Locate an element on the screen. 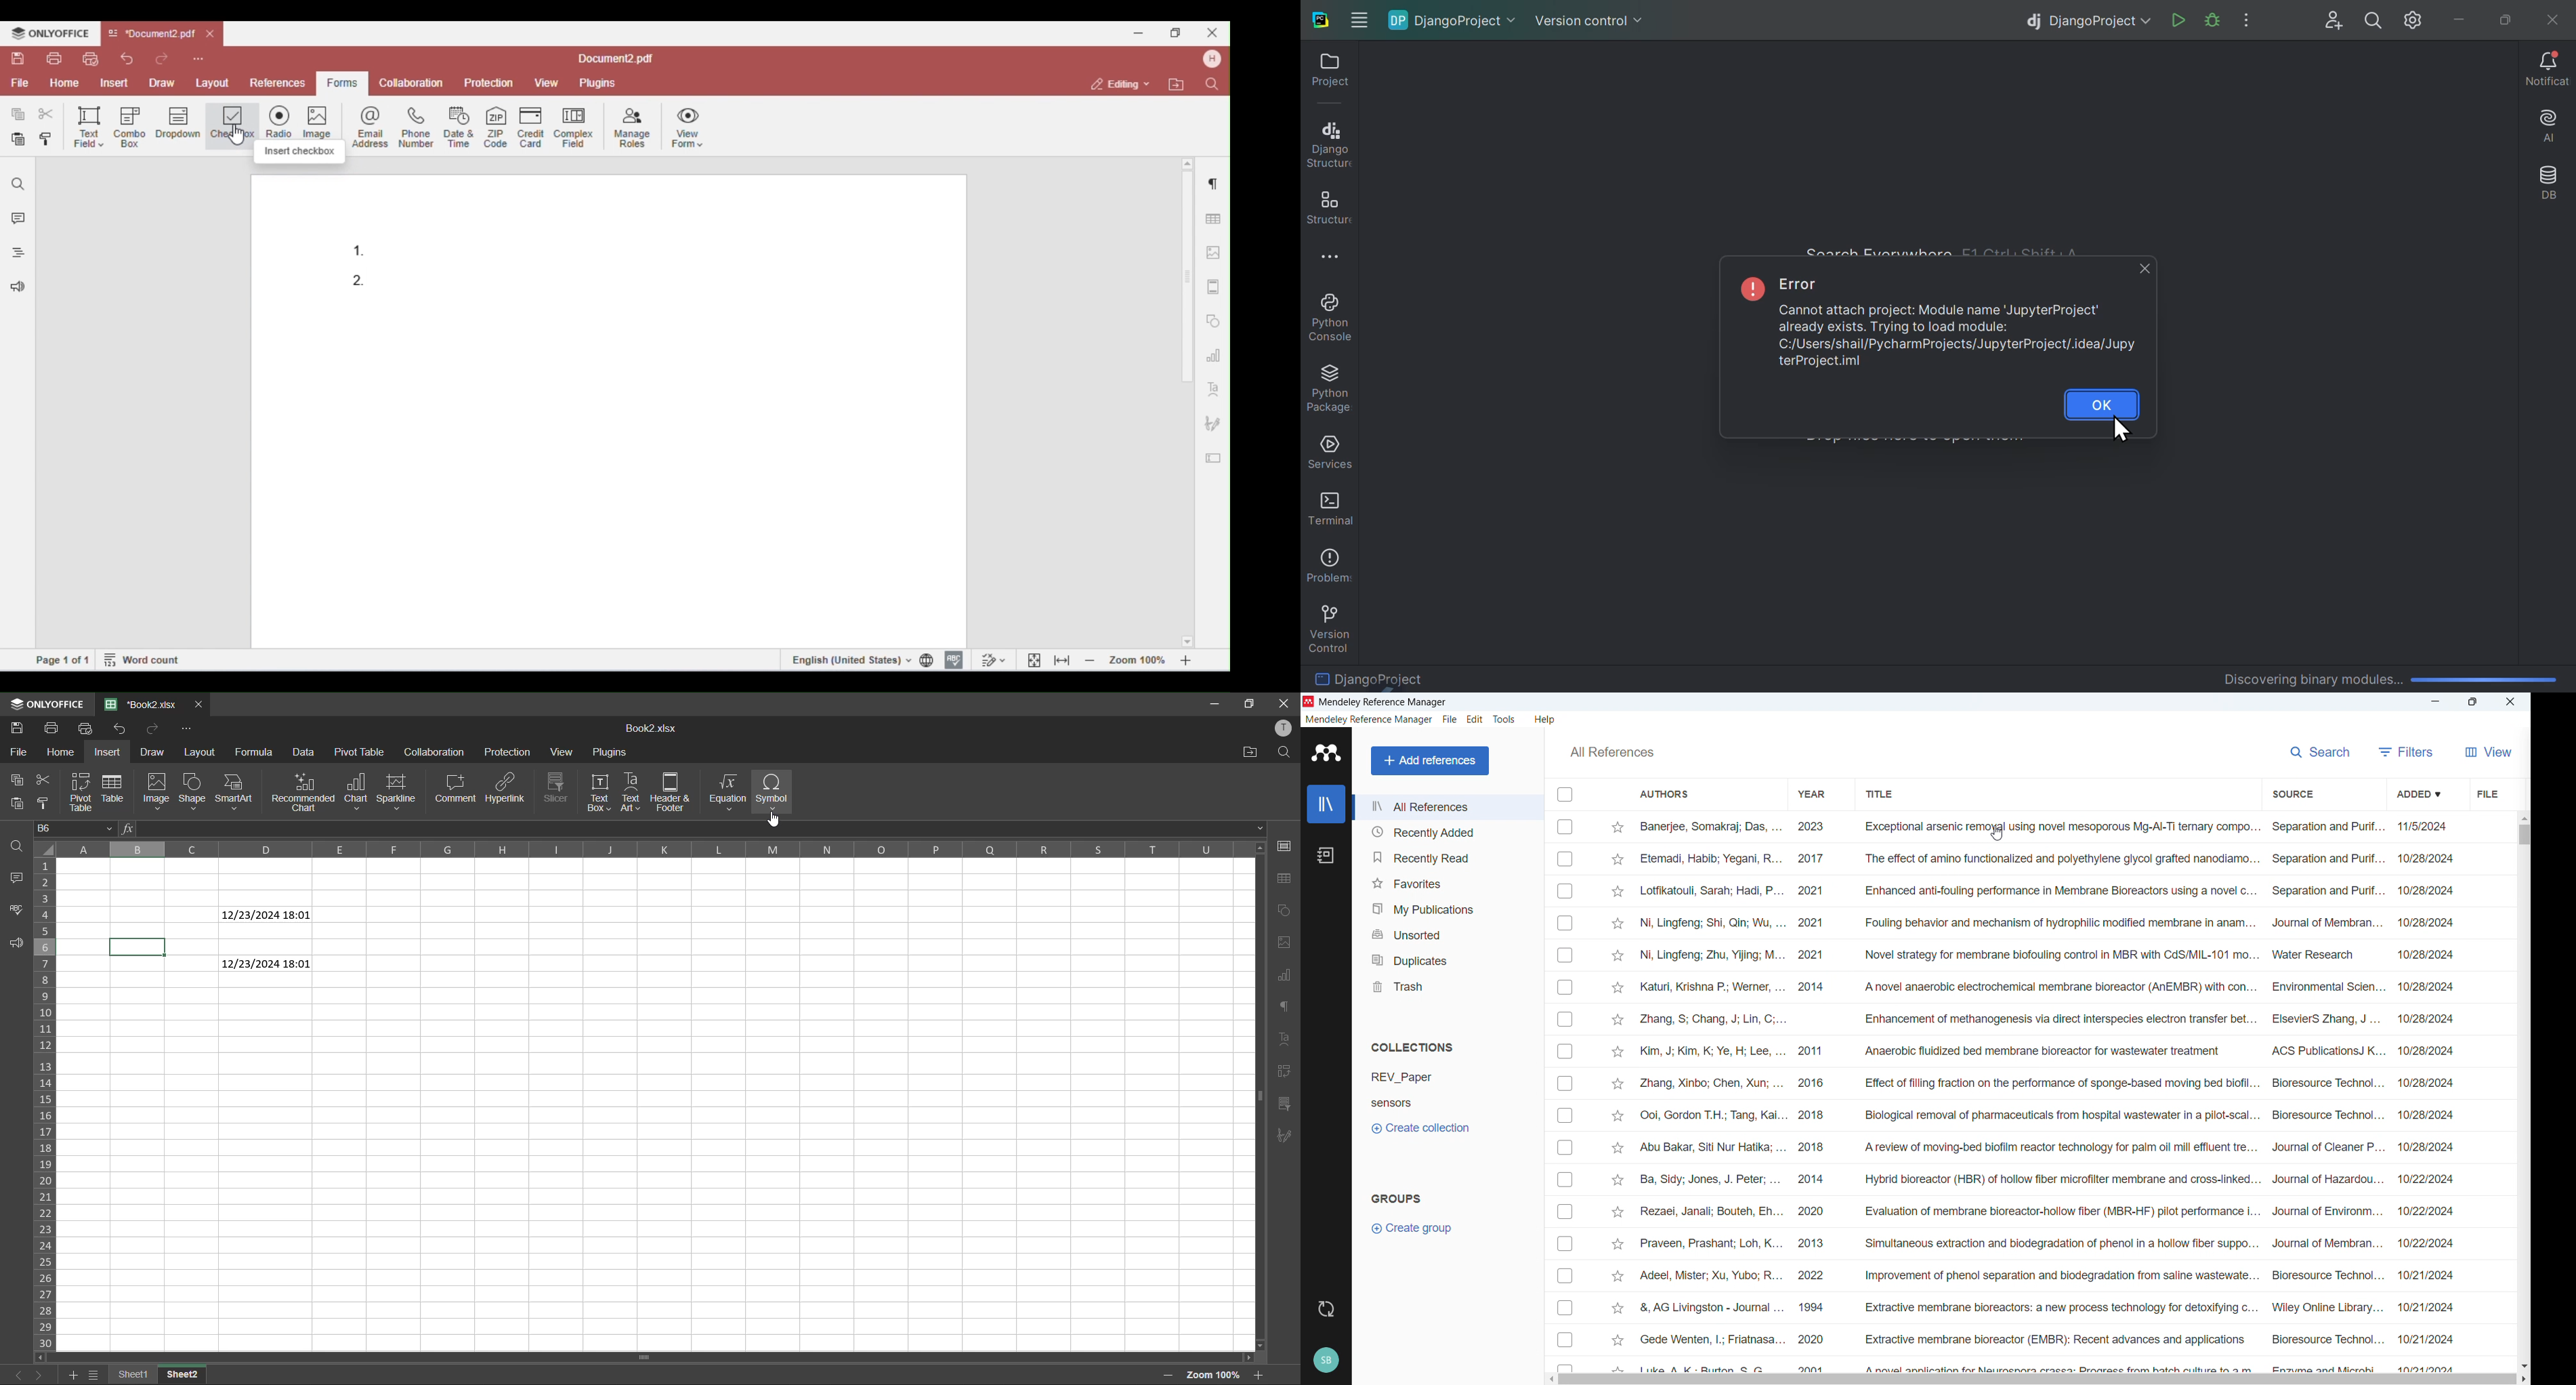 The height and width of the screenshot is (1400, 2576). Click to select individual Entry  is located at coordinates (1566, 827).